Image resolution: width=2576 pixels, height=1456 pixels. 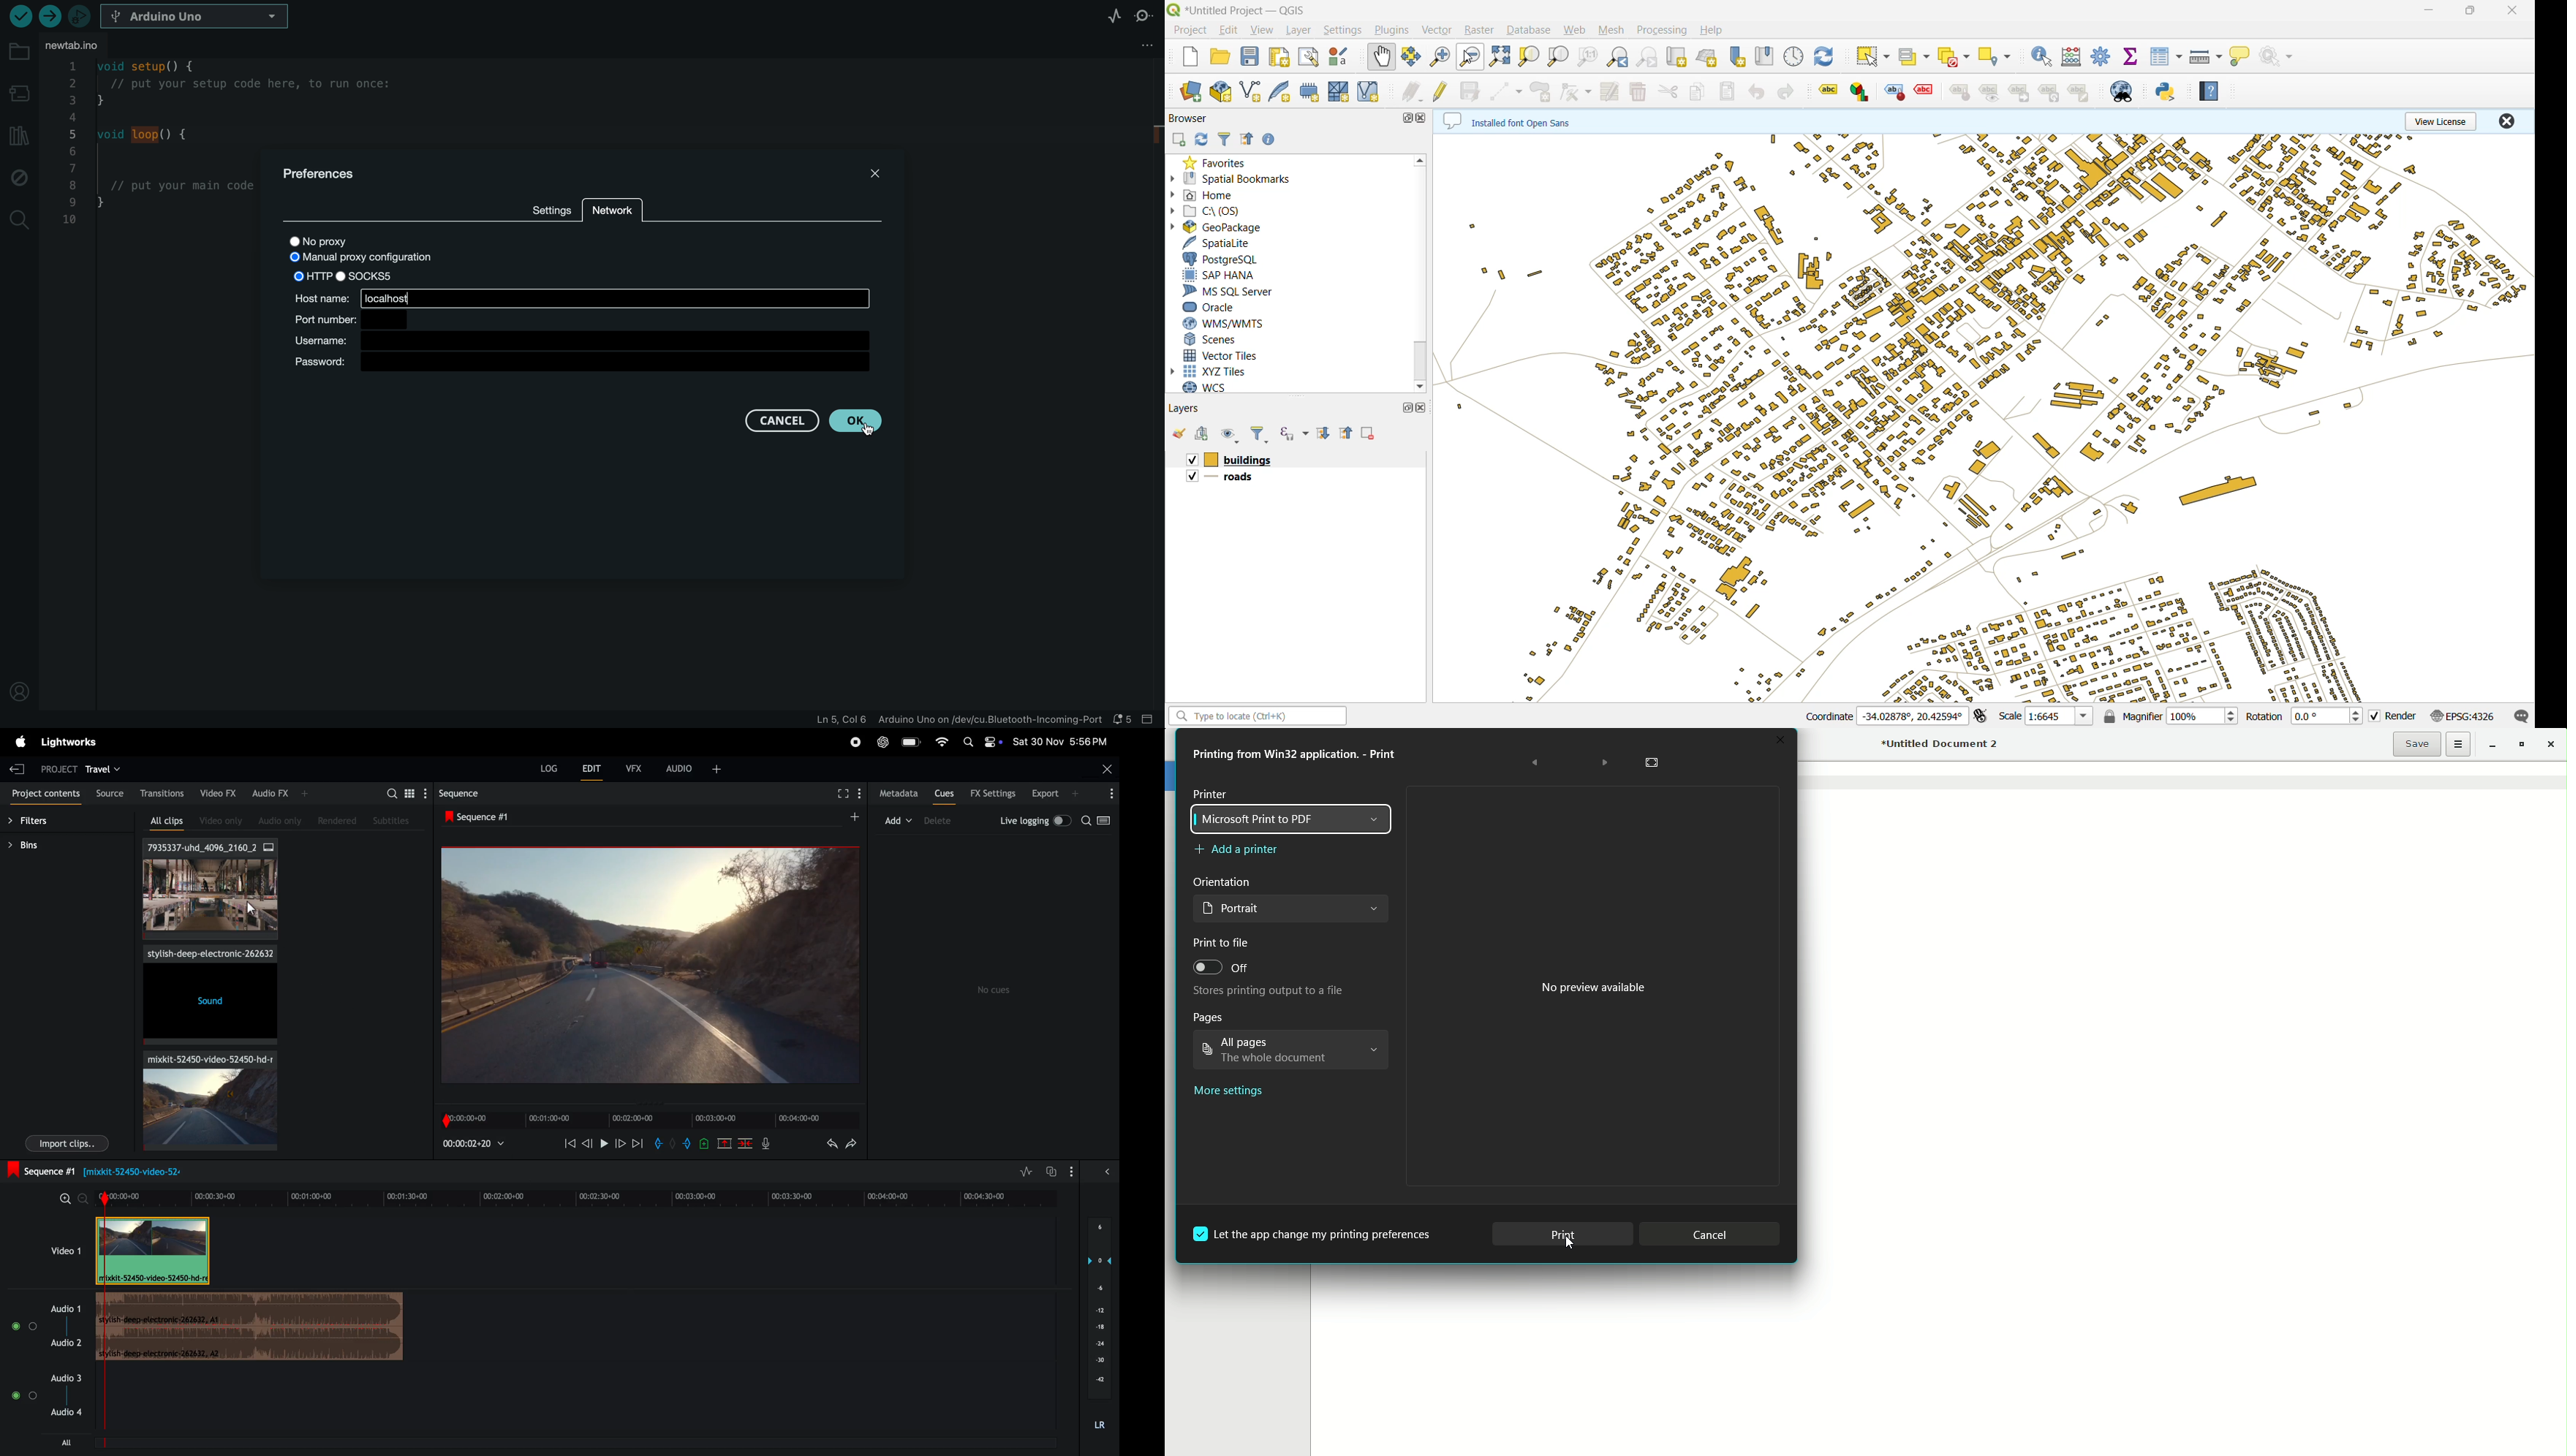 I want to click on video only, so click(x=216, y=821).